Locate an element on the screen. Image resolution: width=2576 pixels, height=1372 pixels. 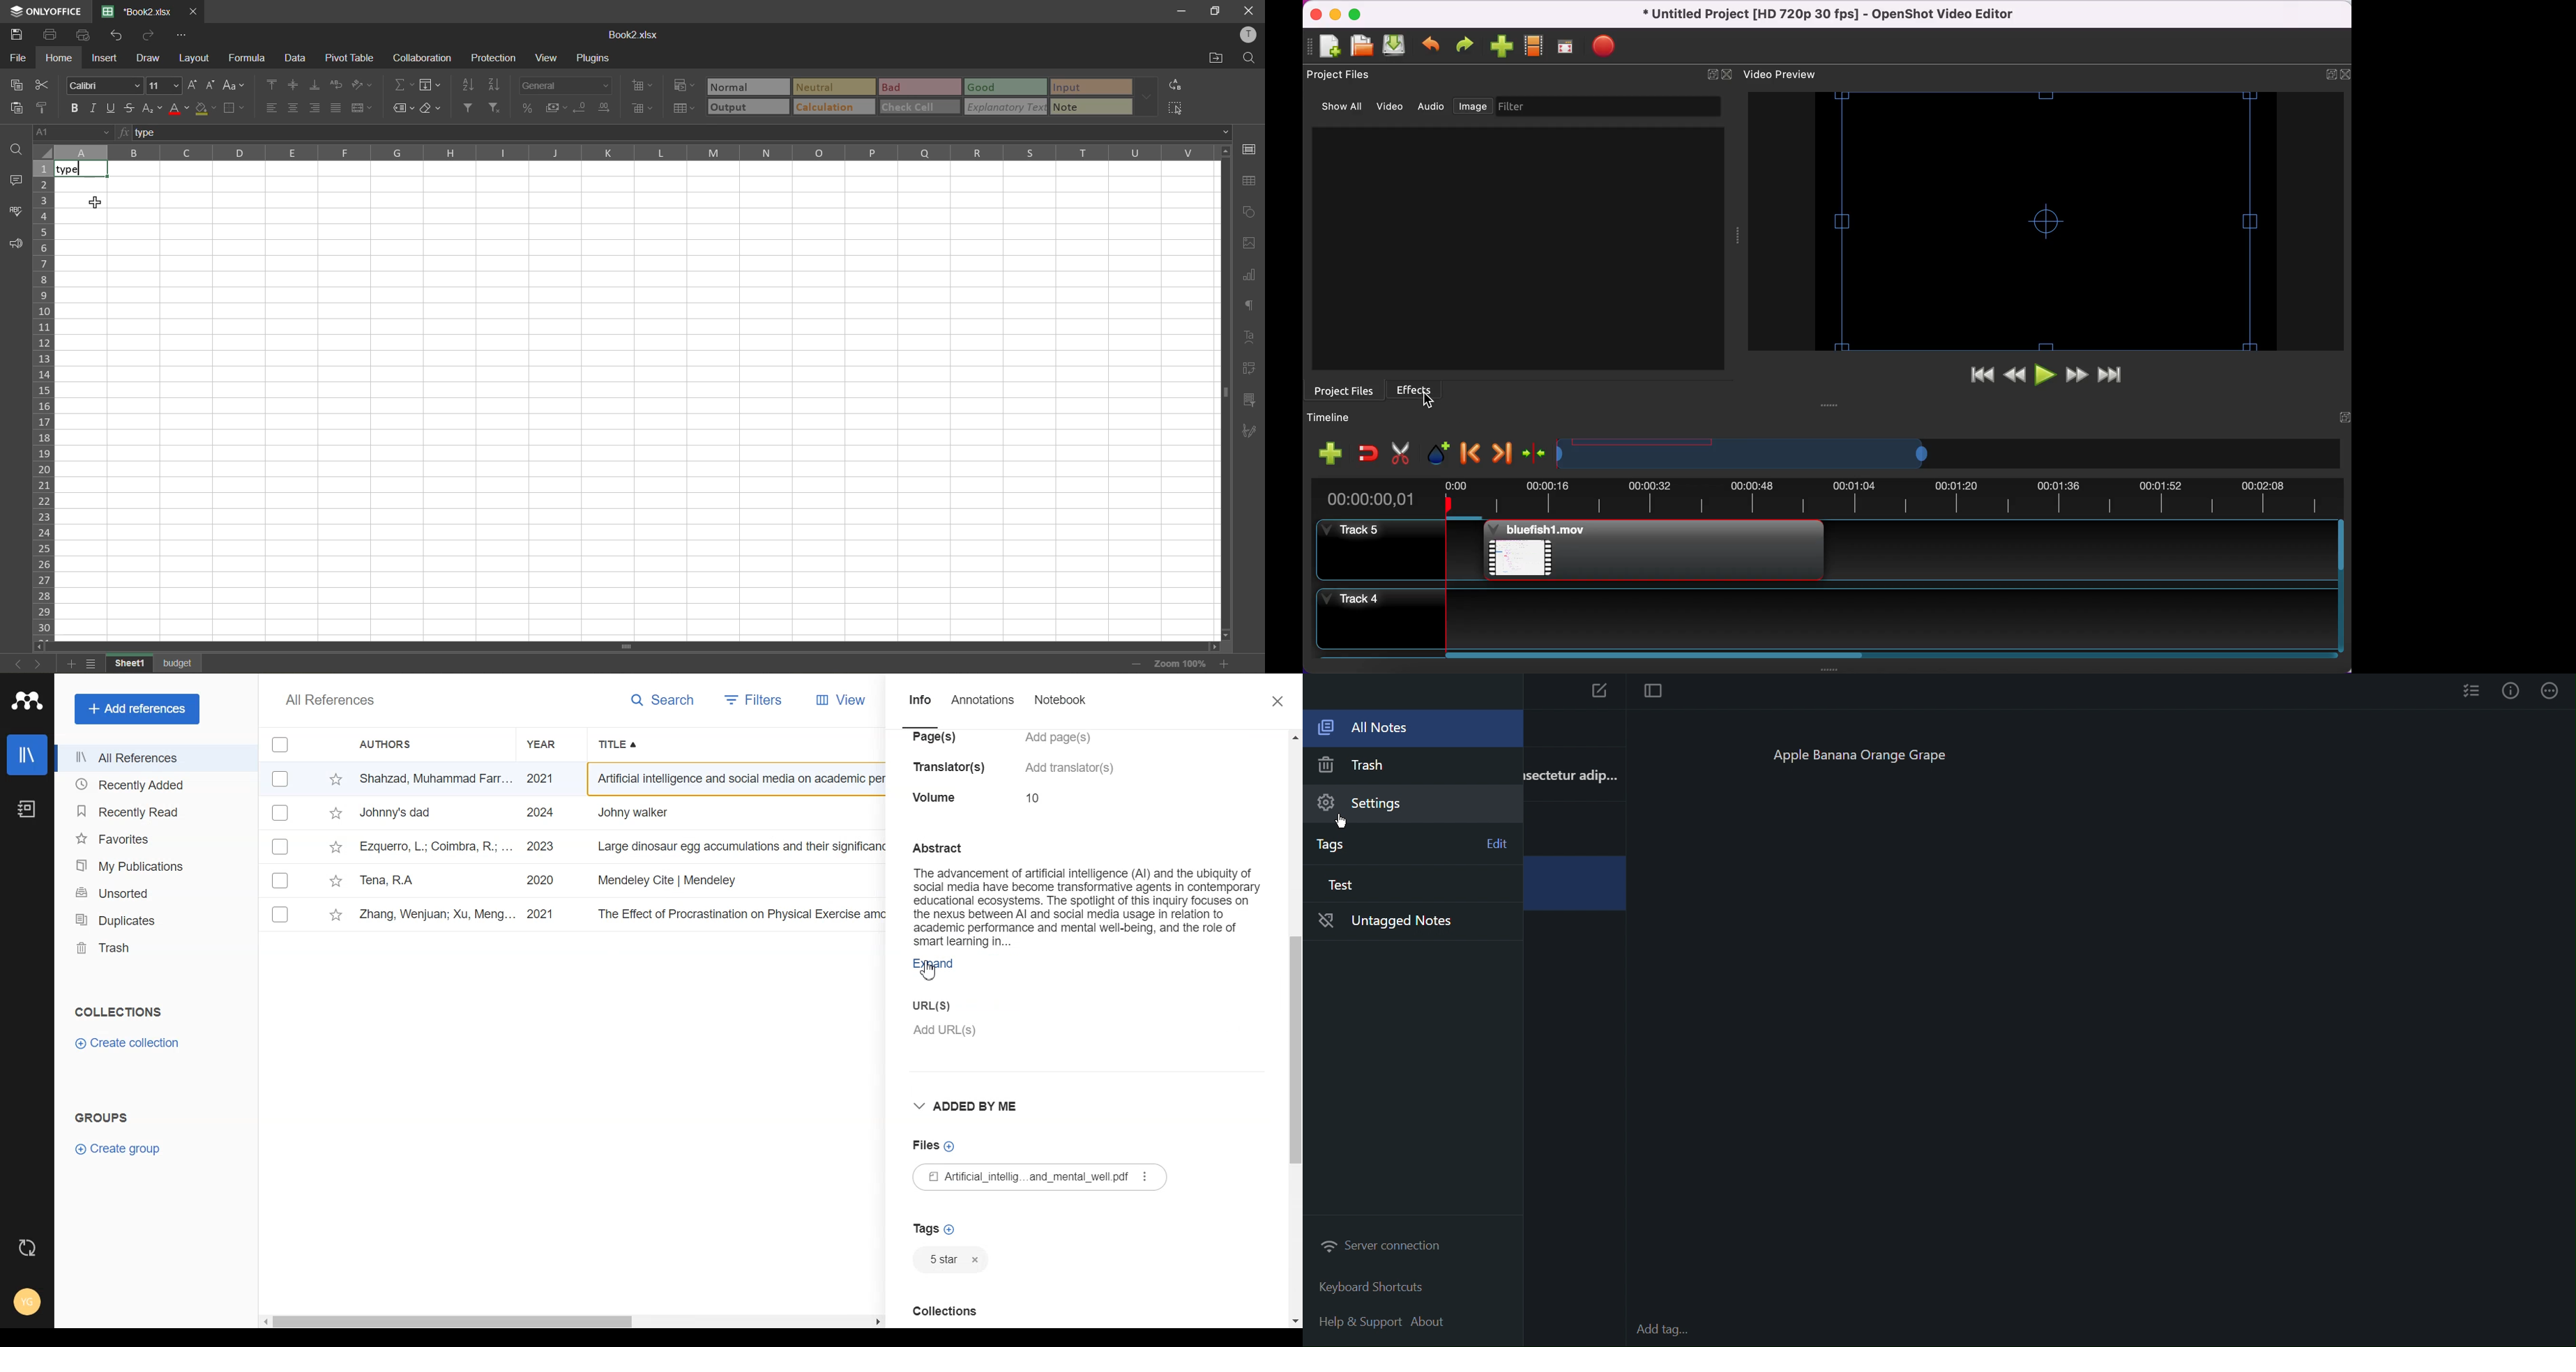
conditional formatting  is located at coordinates (685, 84).